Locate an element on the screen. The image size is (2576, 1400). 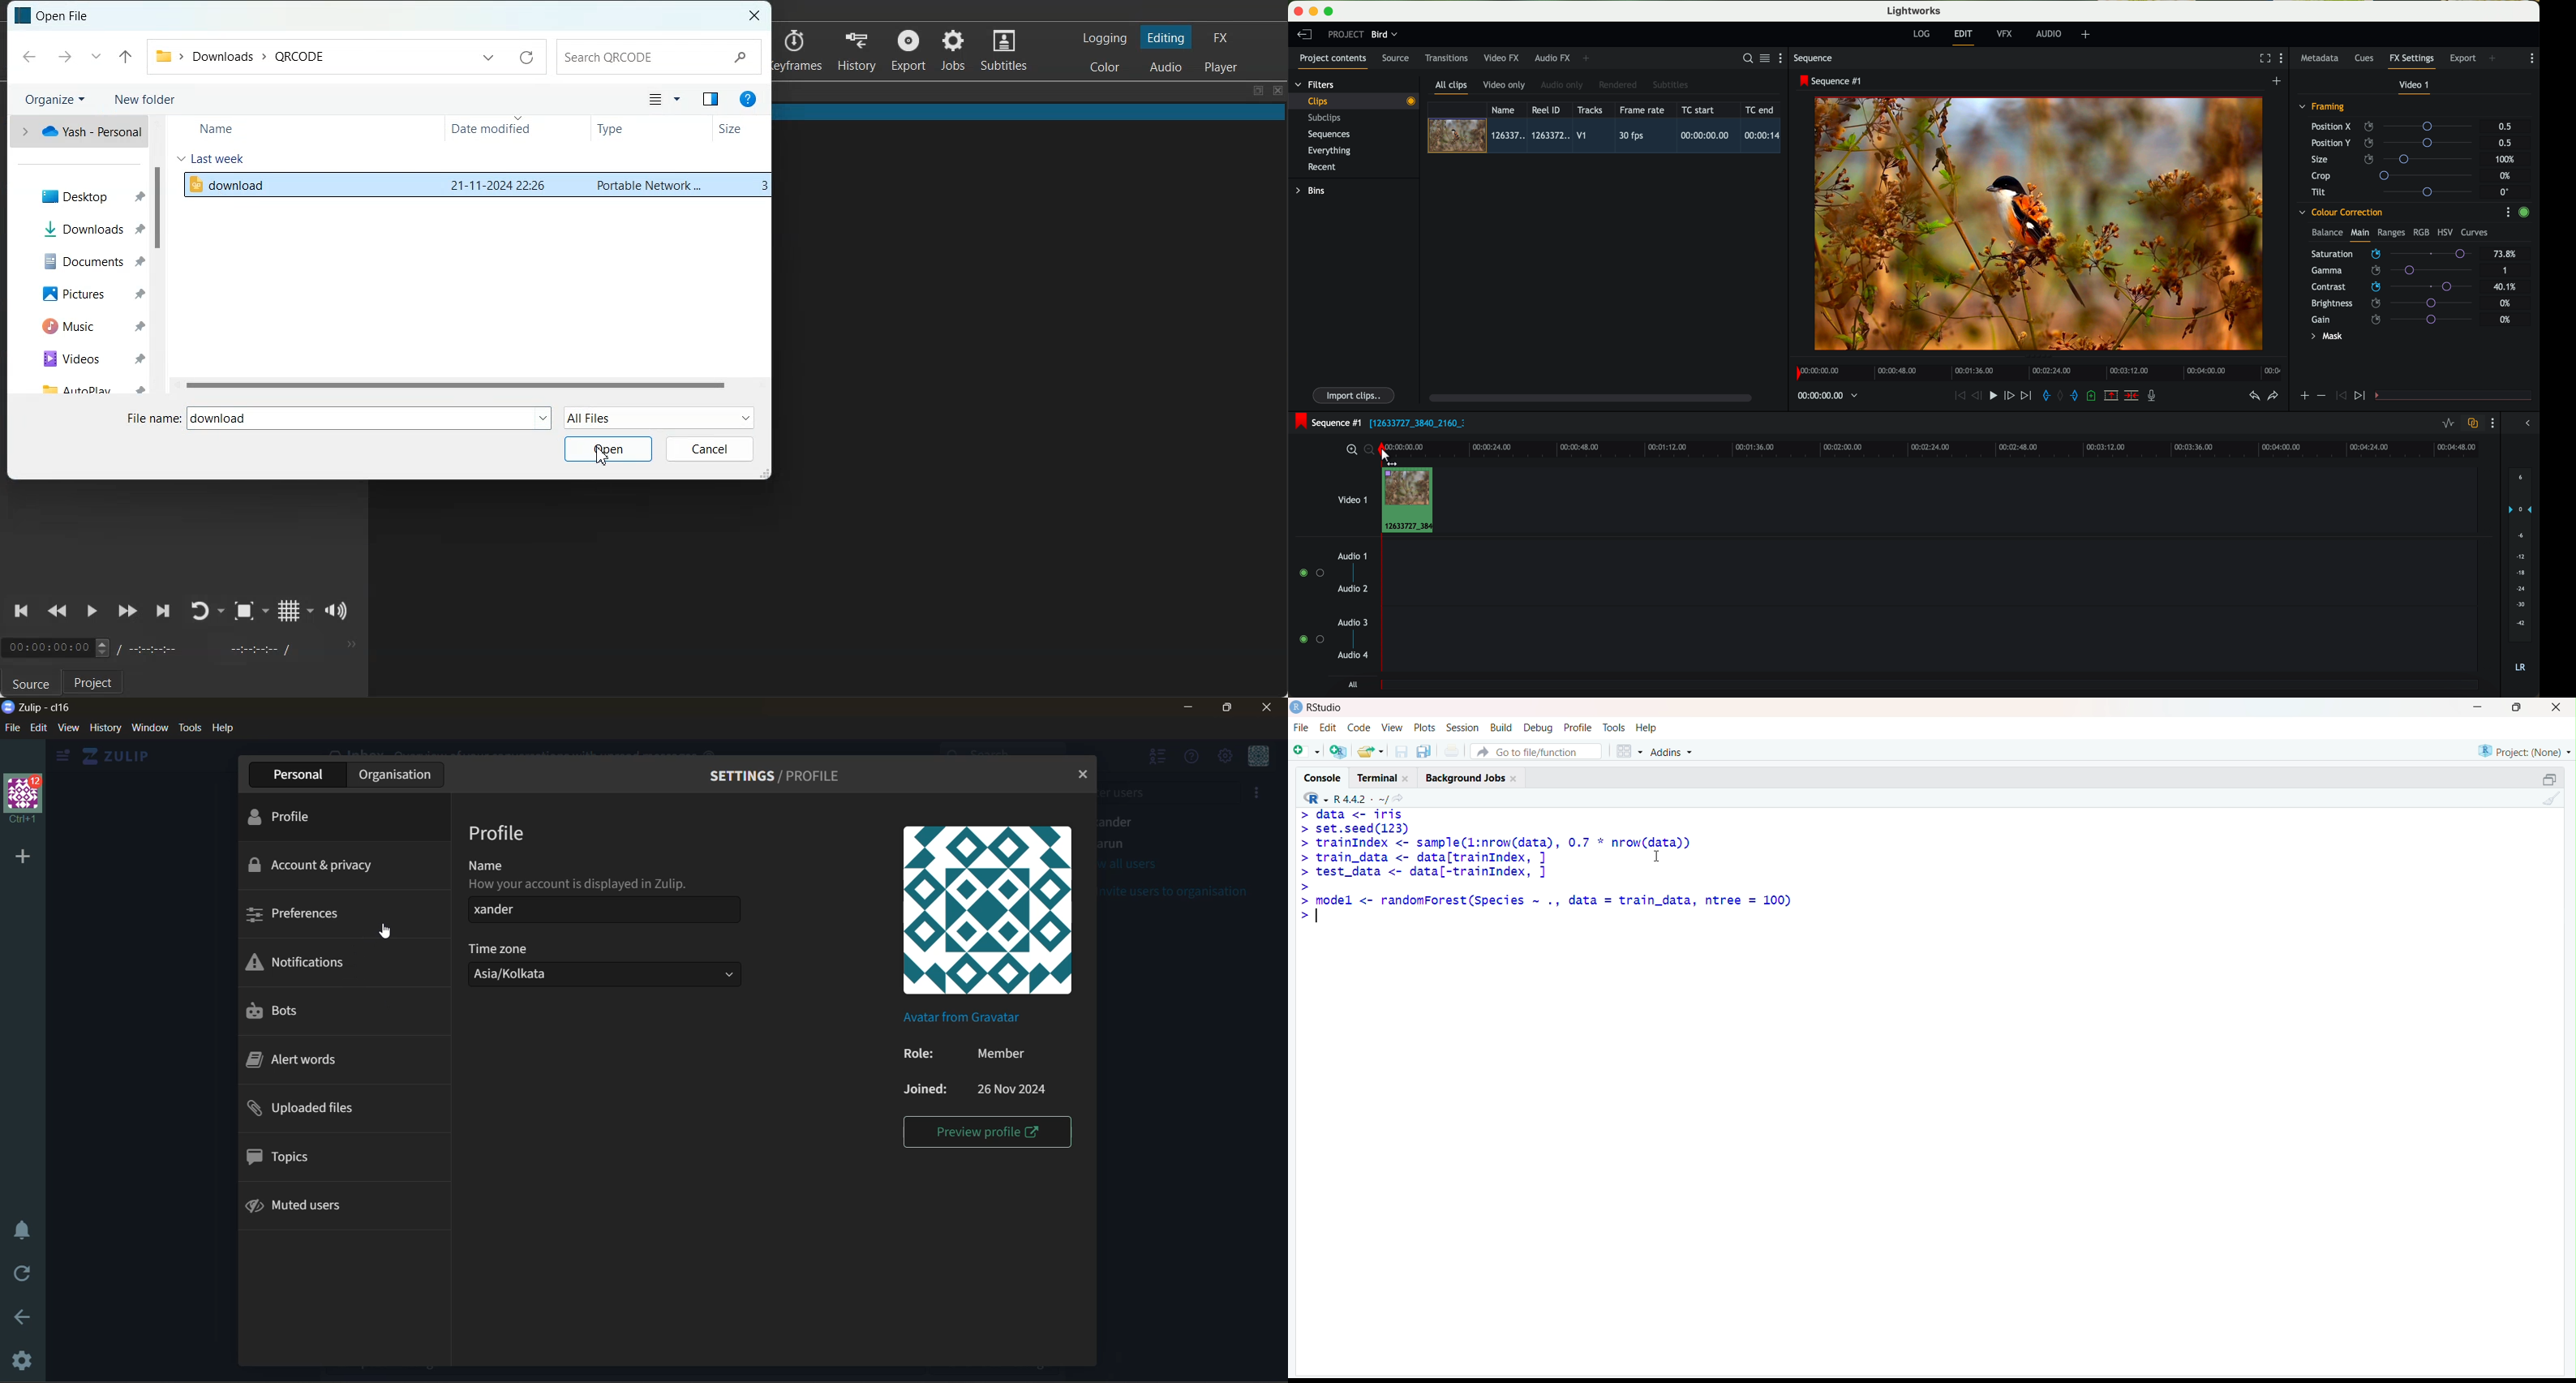
subclips is located at coordinates (1327, 118).